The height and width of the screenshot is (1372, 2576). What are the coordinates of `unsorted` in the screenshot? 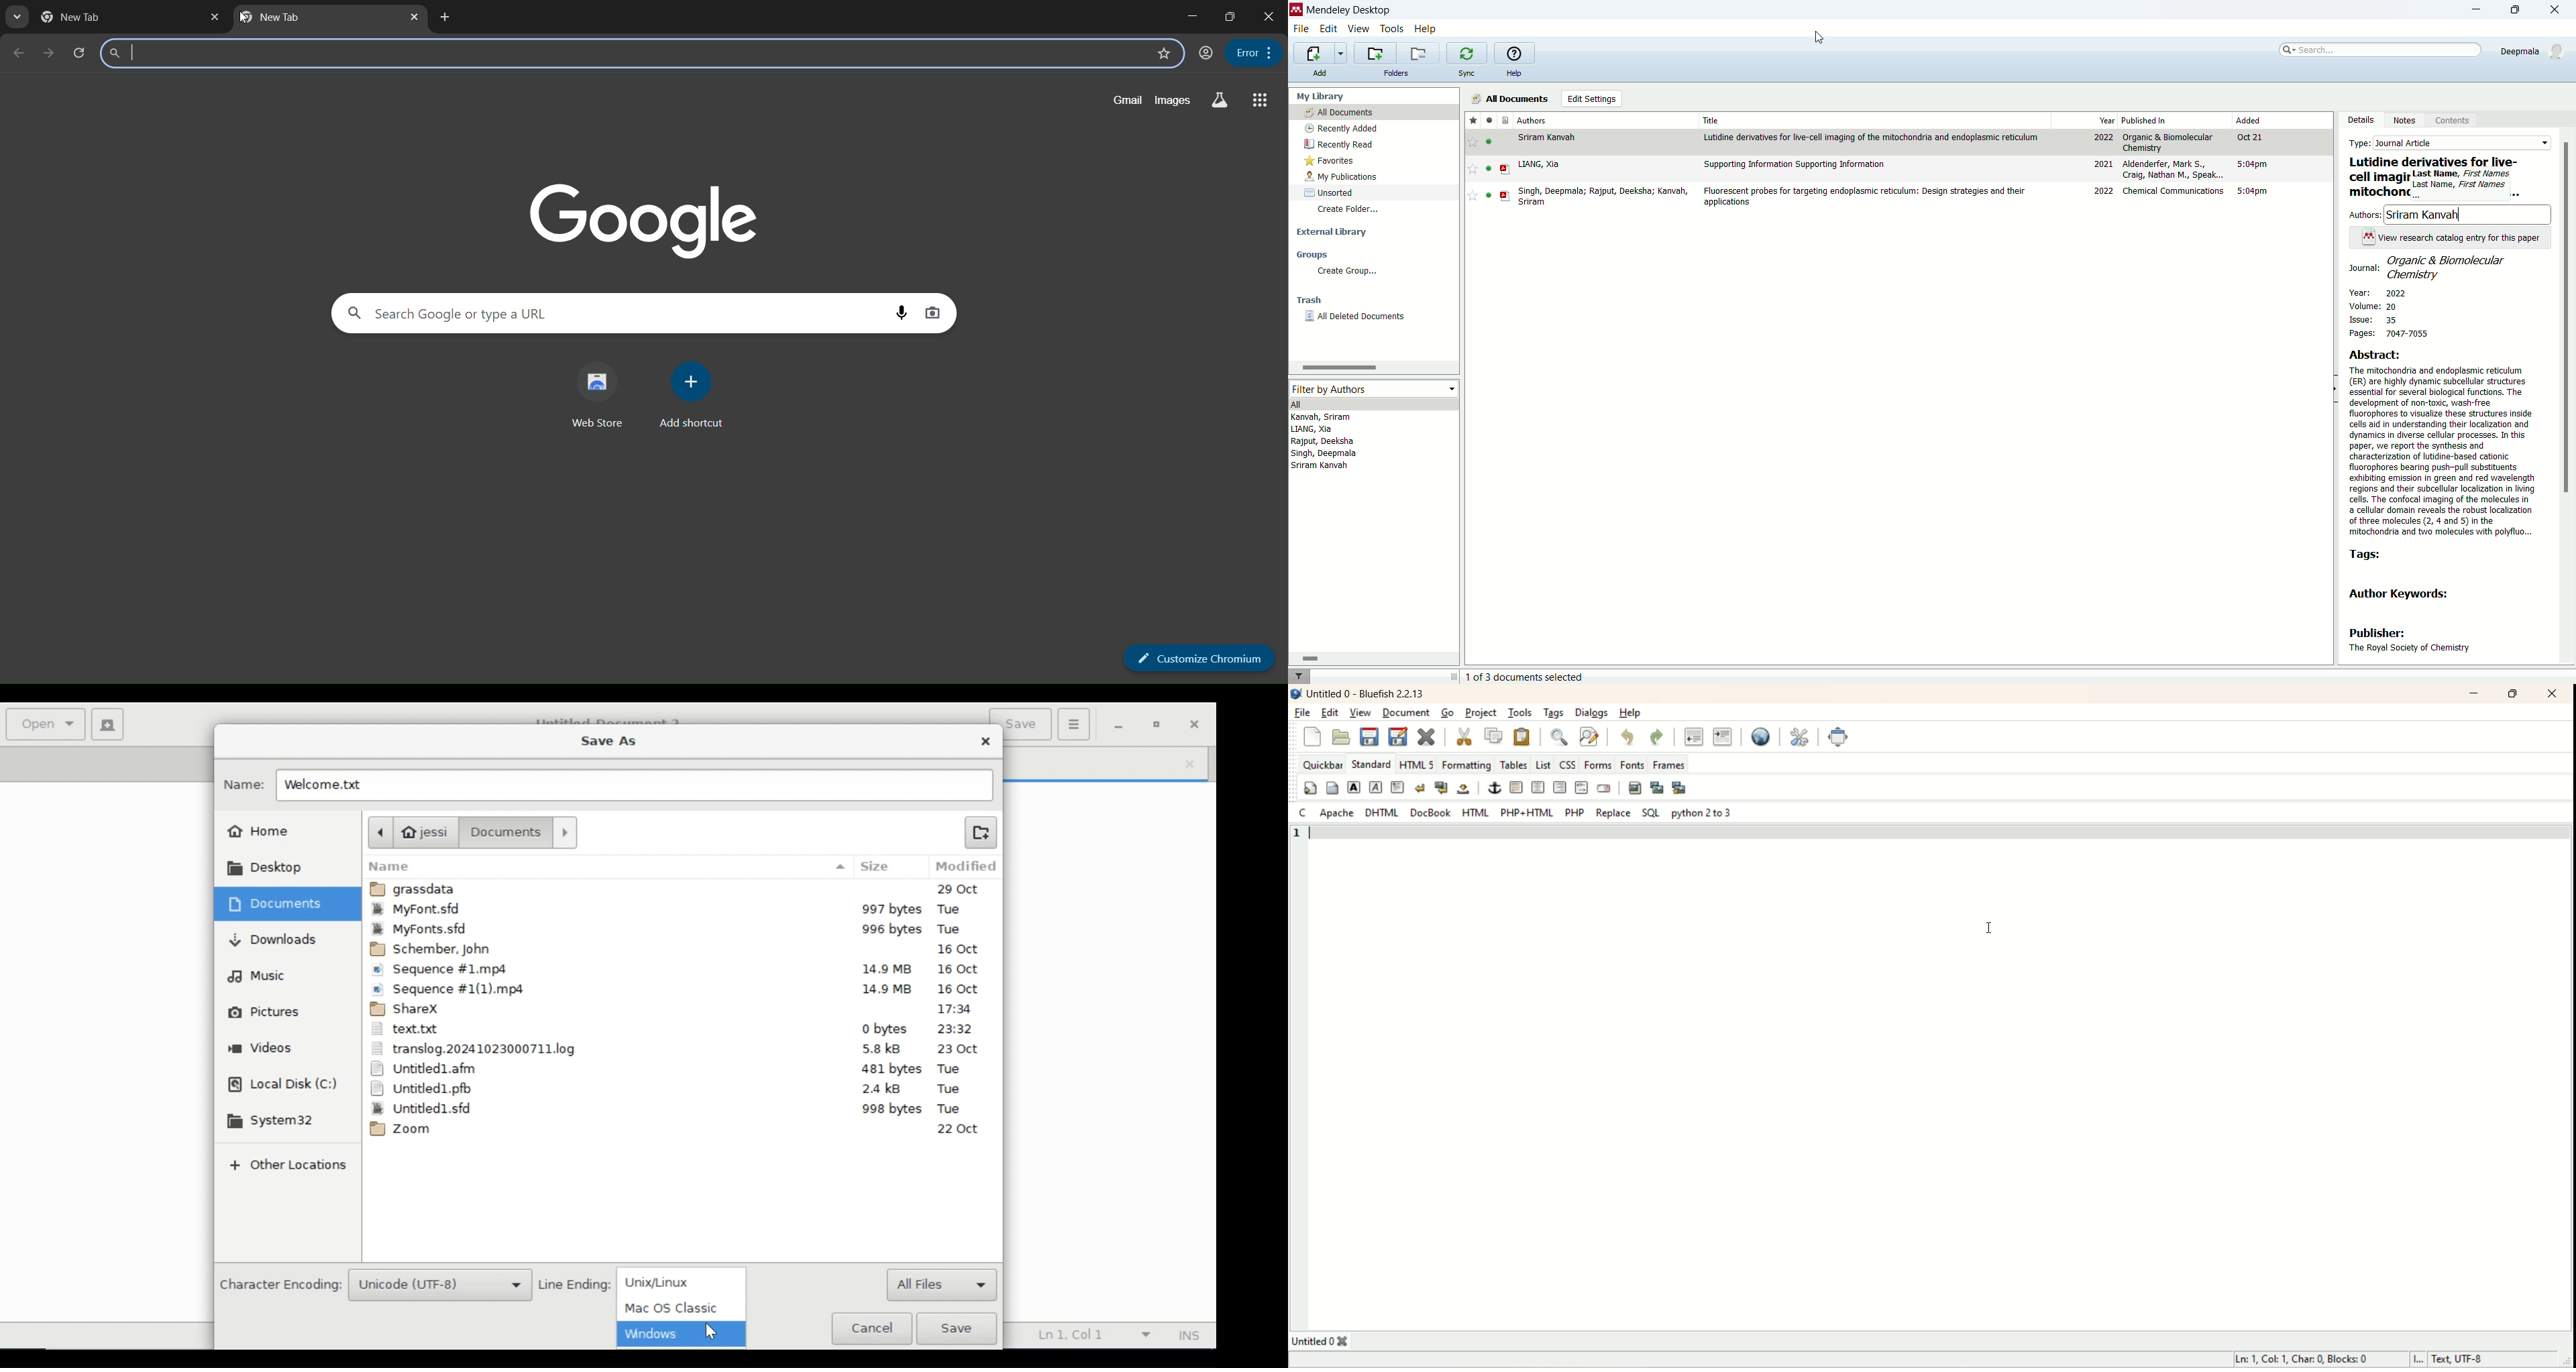 It's located at (1332, 192).